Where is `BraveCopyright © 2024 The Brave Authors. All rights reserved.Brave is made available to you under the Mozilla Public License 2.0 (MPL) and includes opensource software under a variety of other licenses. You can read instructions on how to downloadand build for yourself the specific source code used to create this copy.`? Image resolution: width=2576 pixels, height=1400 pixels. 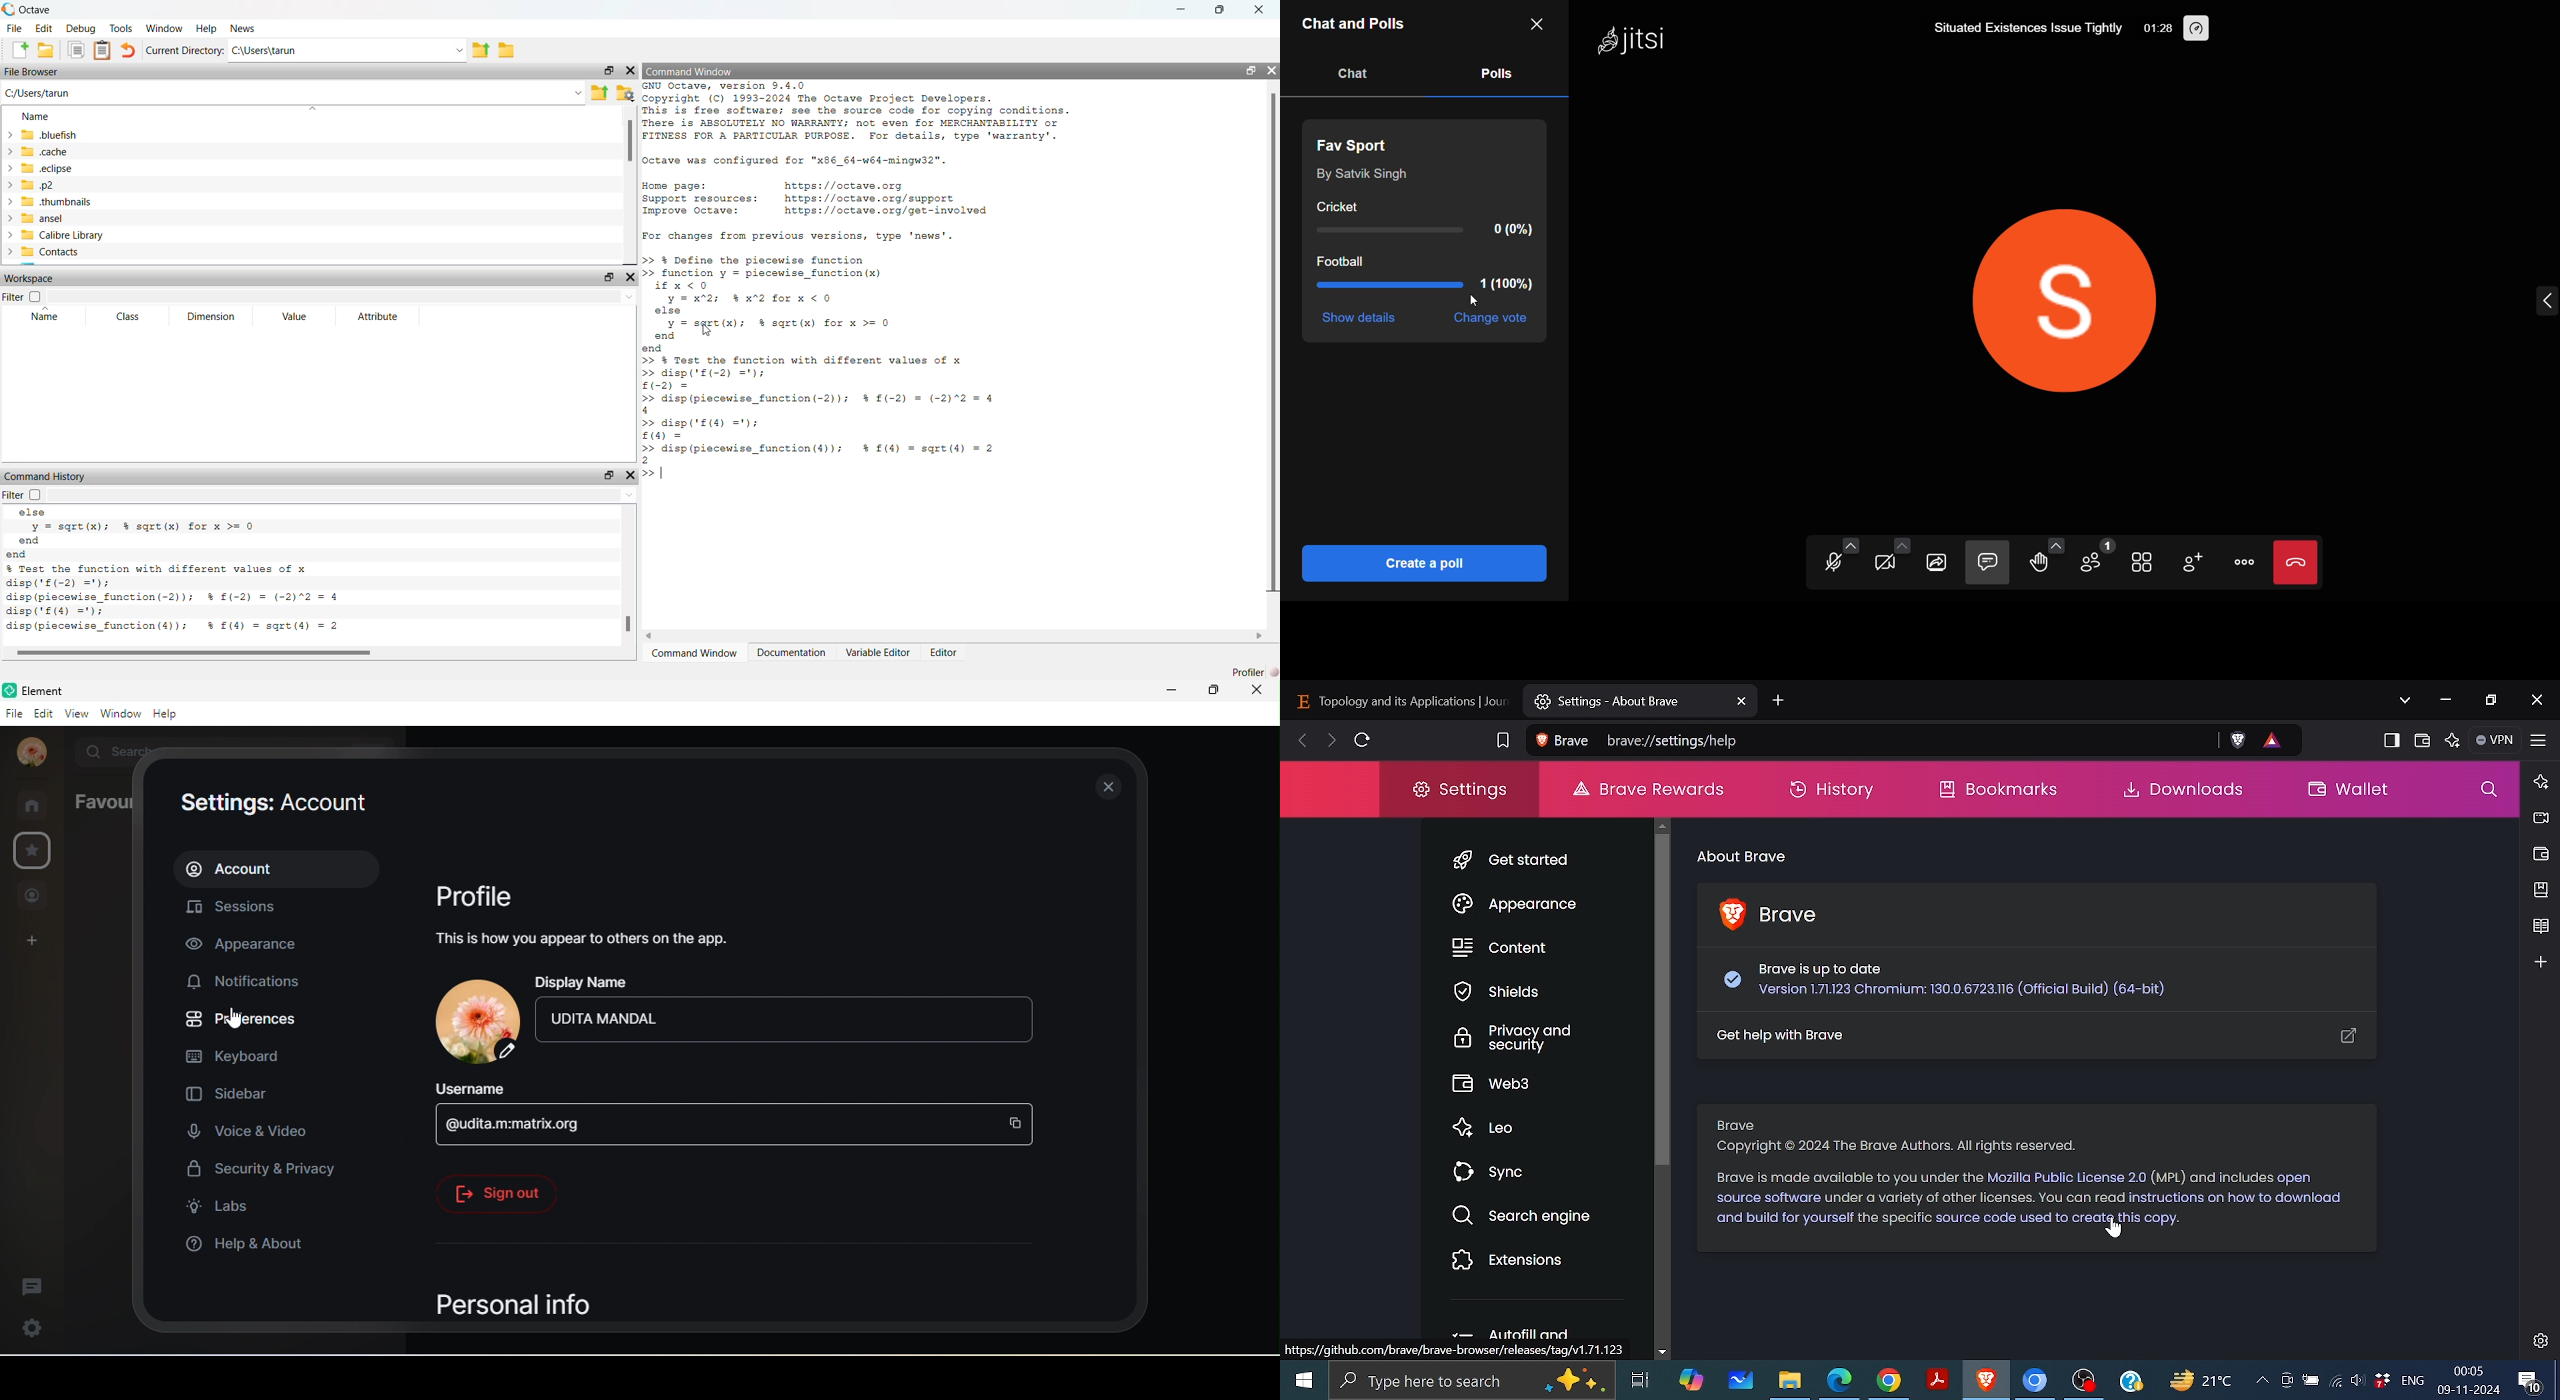
BraveCopyright © 2024 The Brave Authors. All rights reserved.Brave is made available to you under the Mozilla Public License 2.0 (MPL) and includes opensource software under a variety of other licenses. You can read instructions on how to downloadand build for yourself the specific source code used to create this copy. is located at coordinates (2028, 1167).